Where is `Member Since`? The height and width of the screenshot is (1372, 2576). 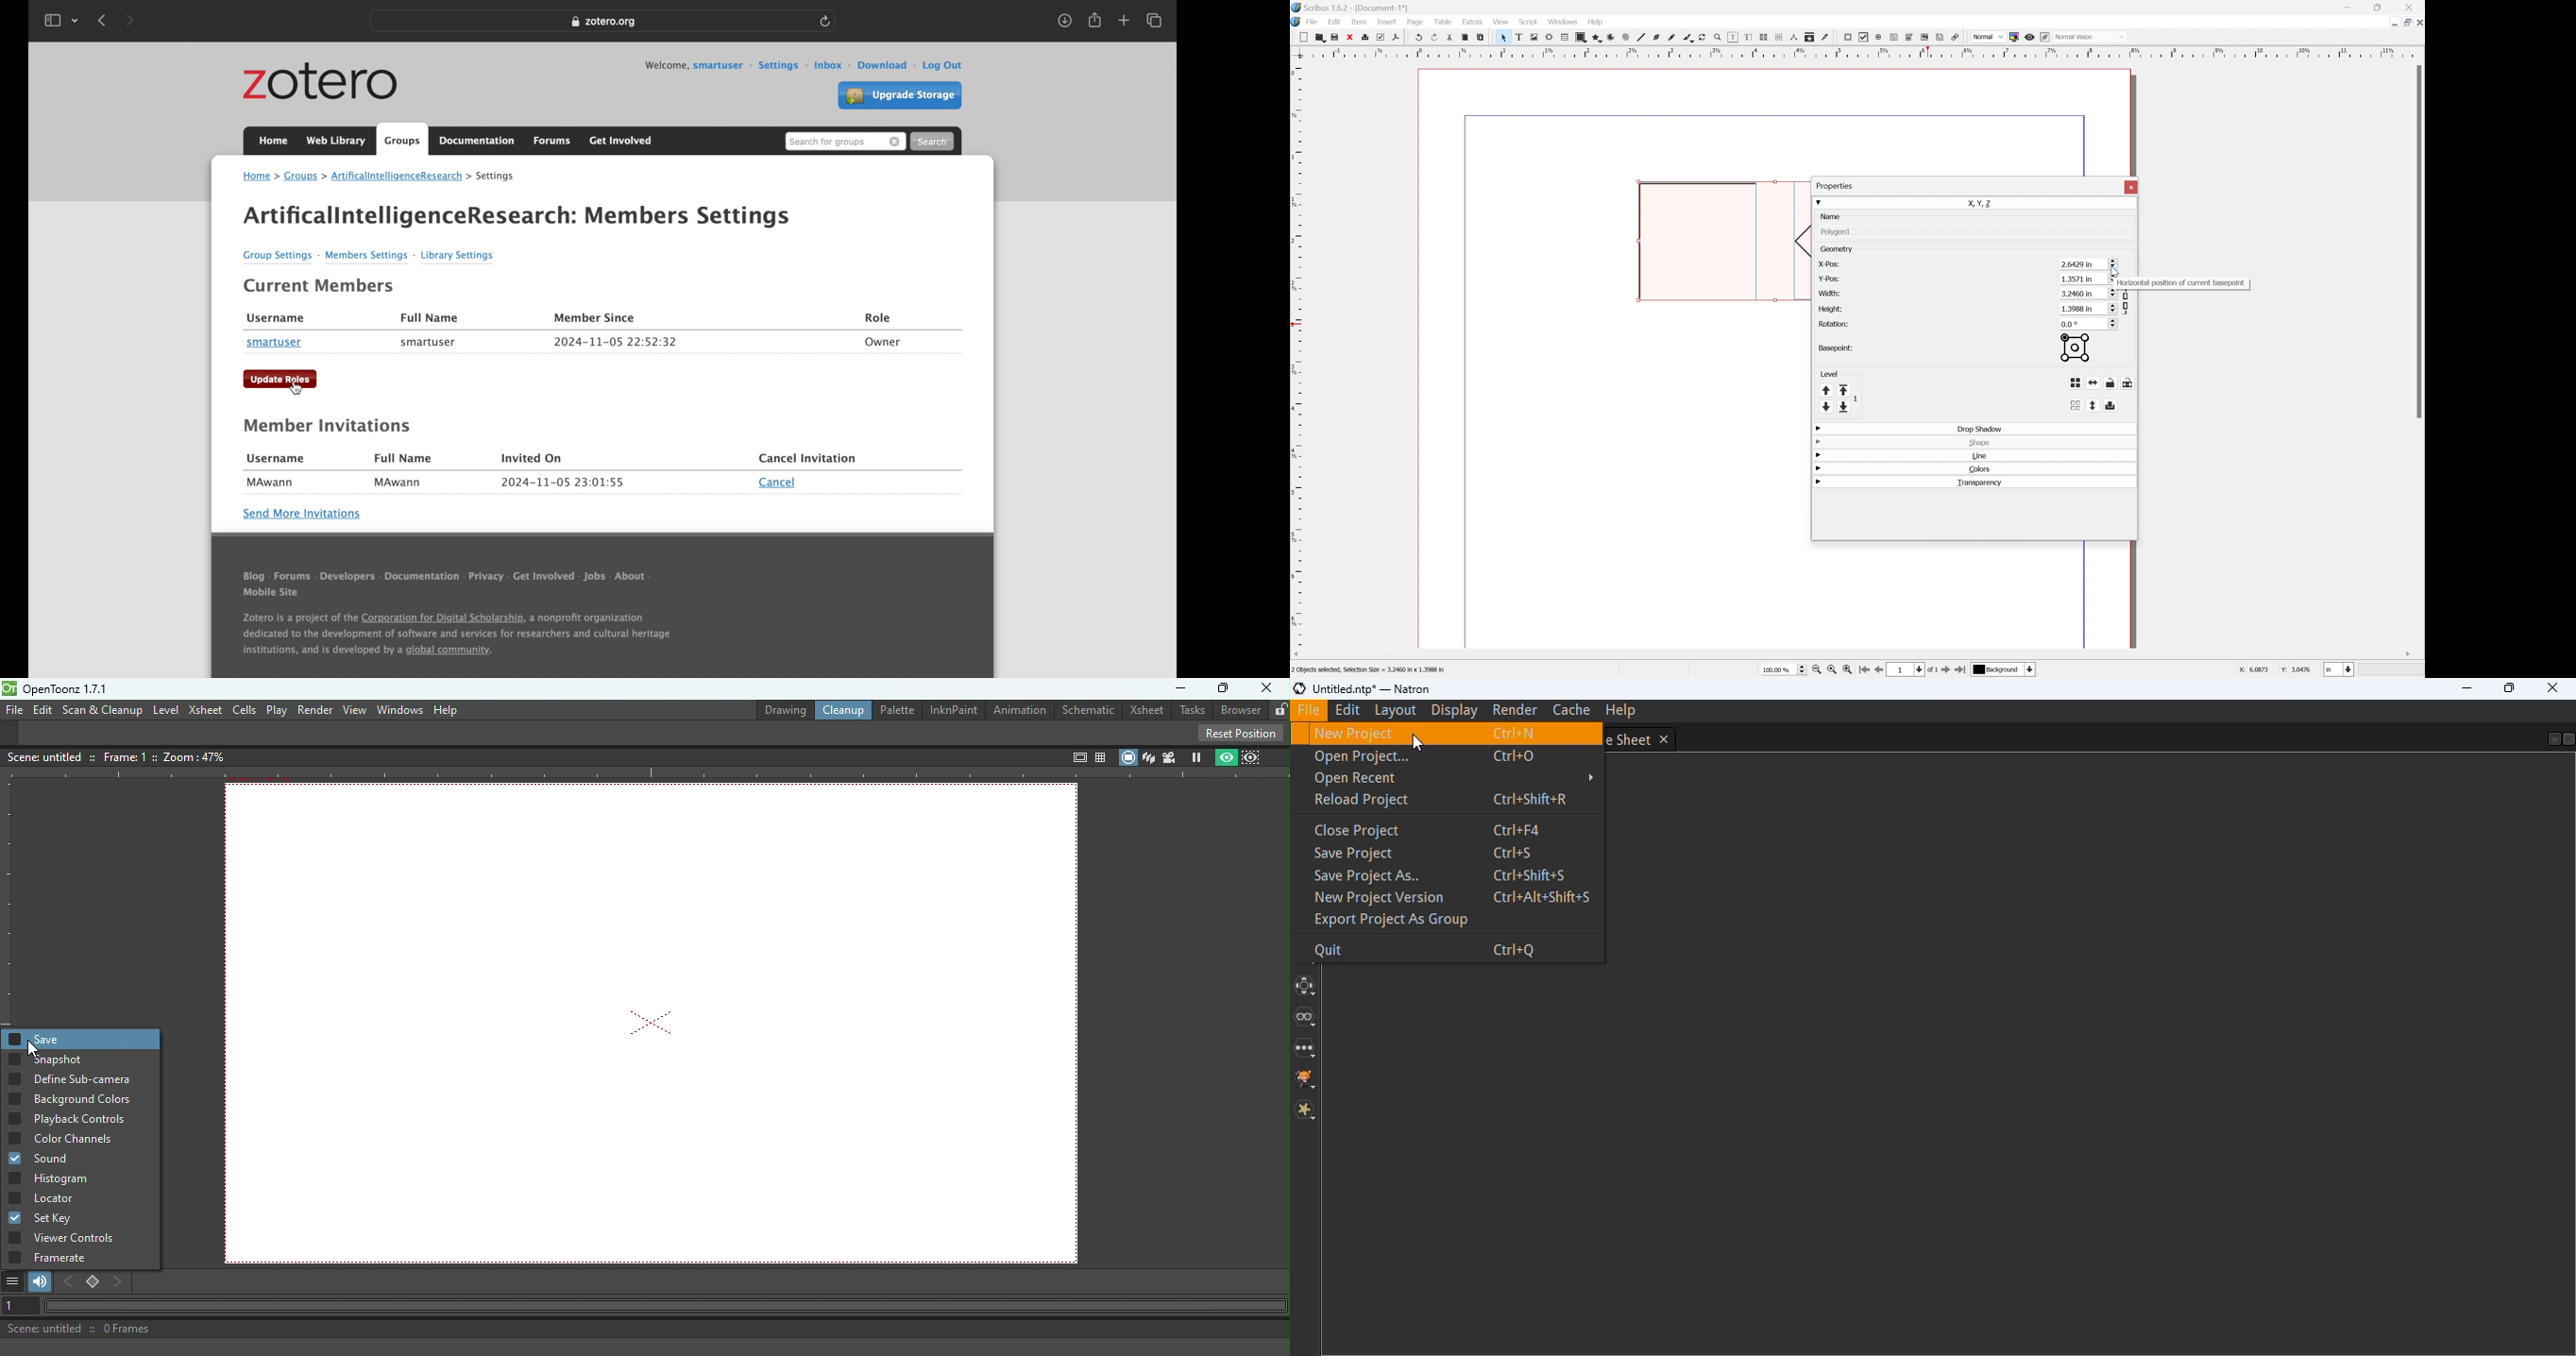
Member Since is located at coordinates (598, 318).